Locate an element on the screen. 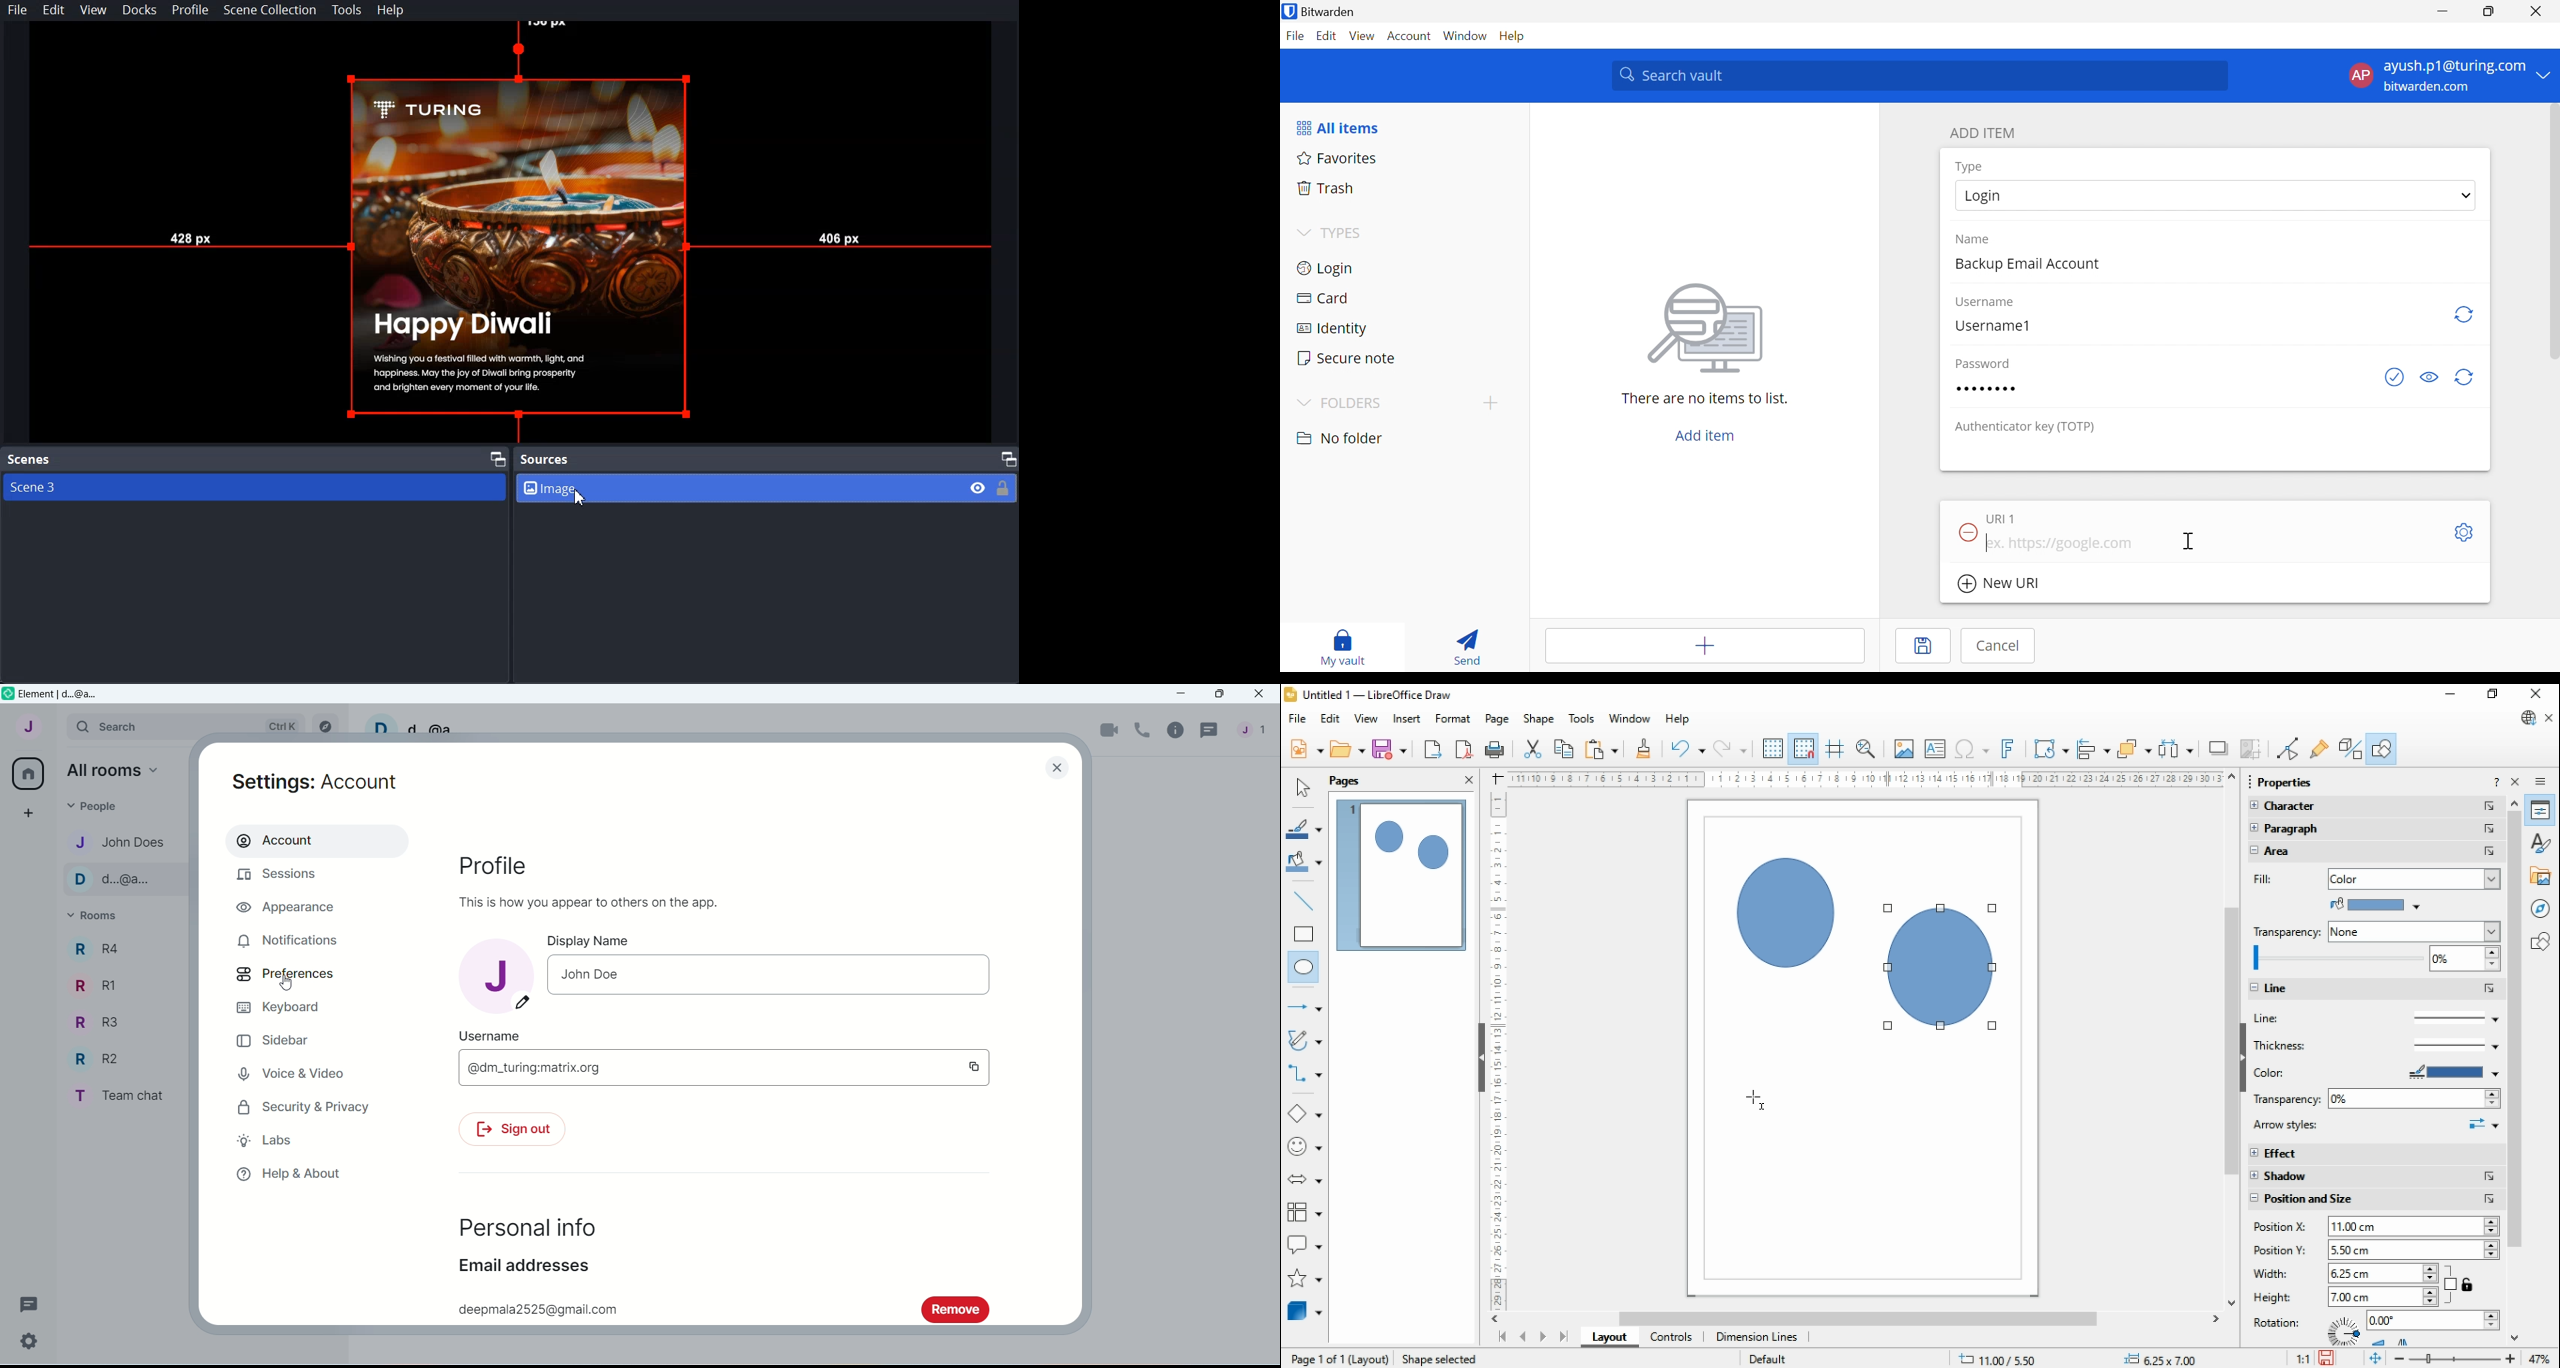 The width and height of the screenshot is (2576, 1372). 0% is located at coordinates (2414, 1099).